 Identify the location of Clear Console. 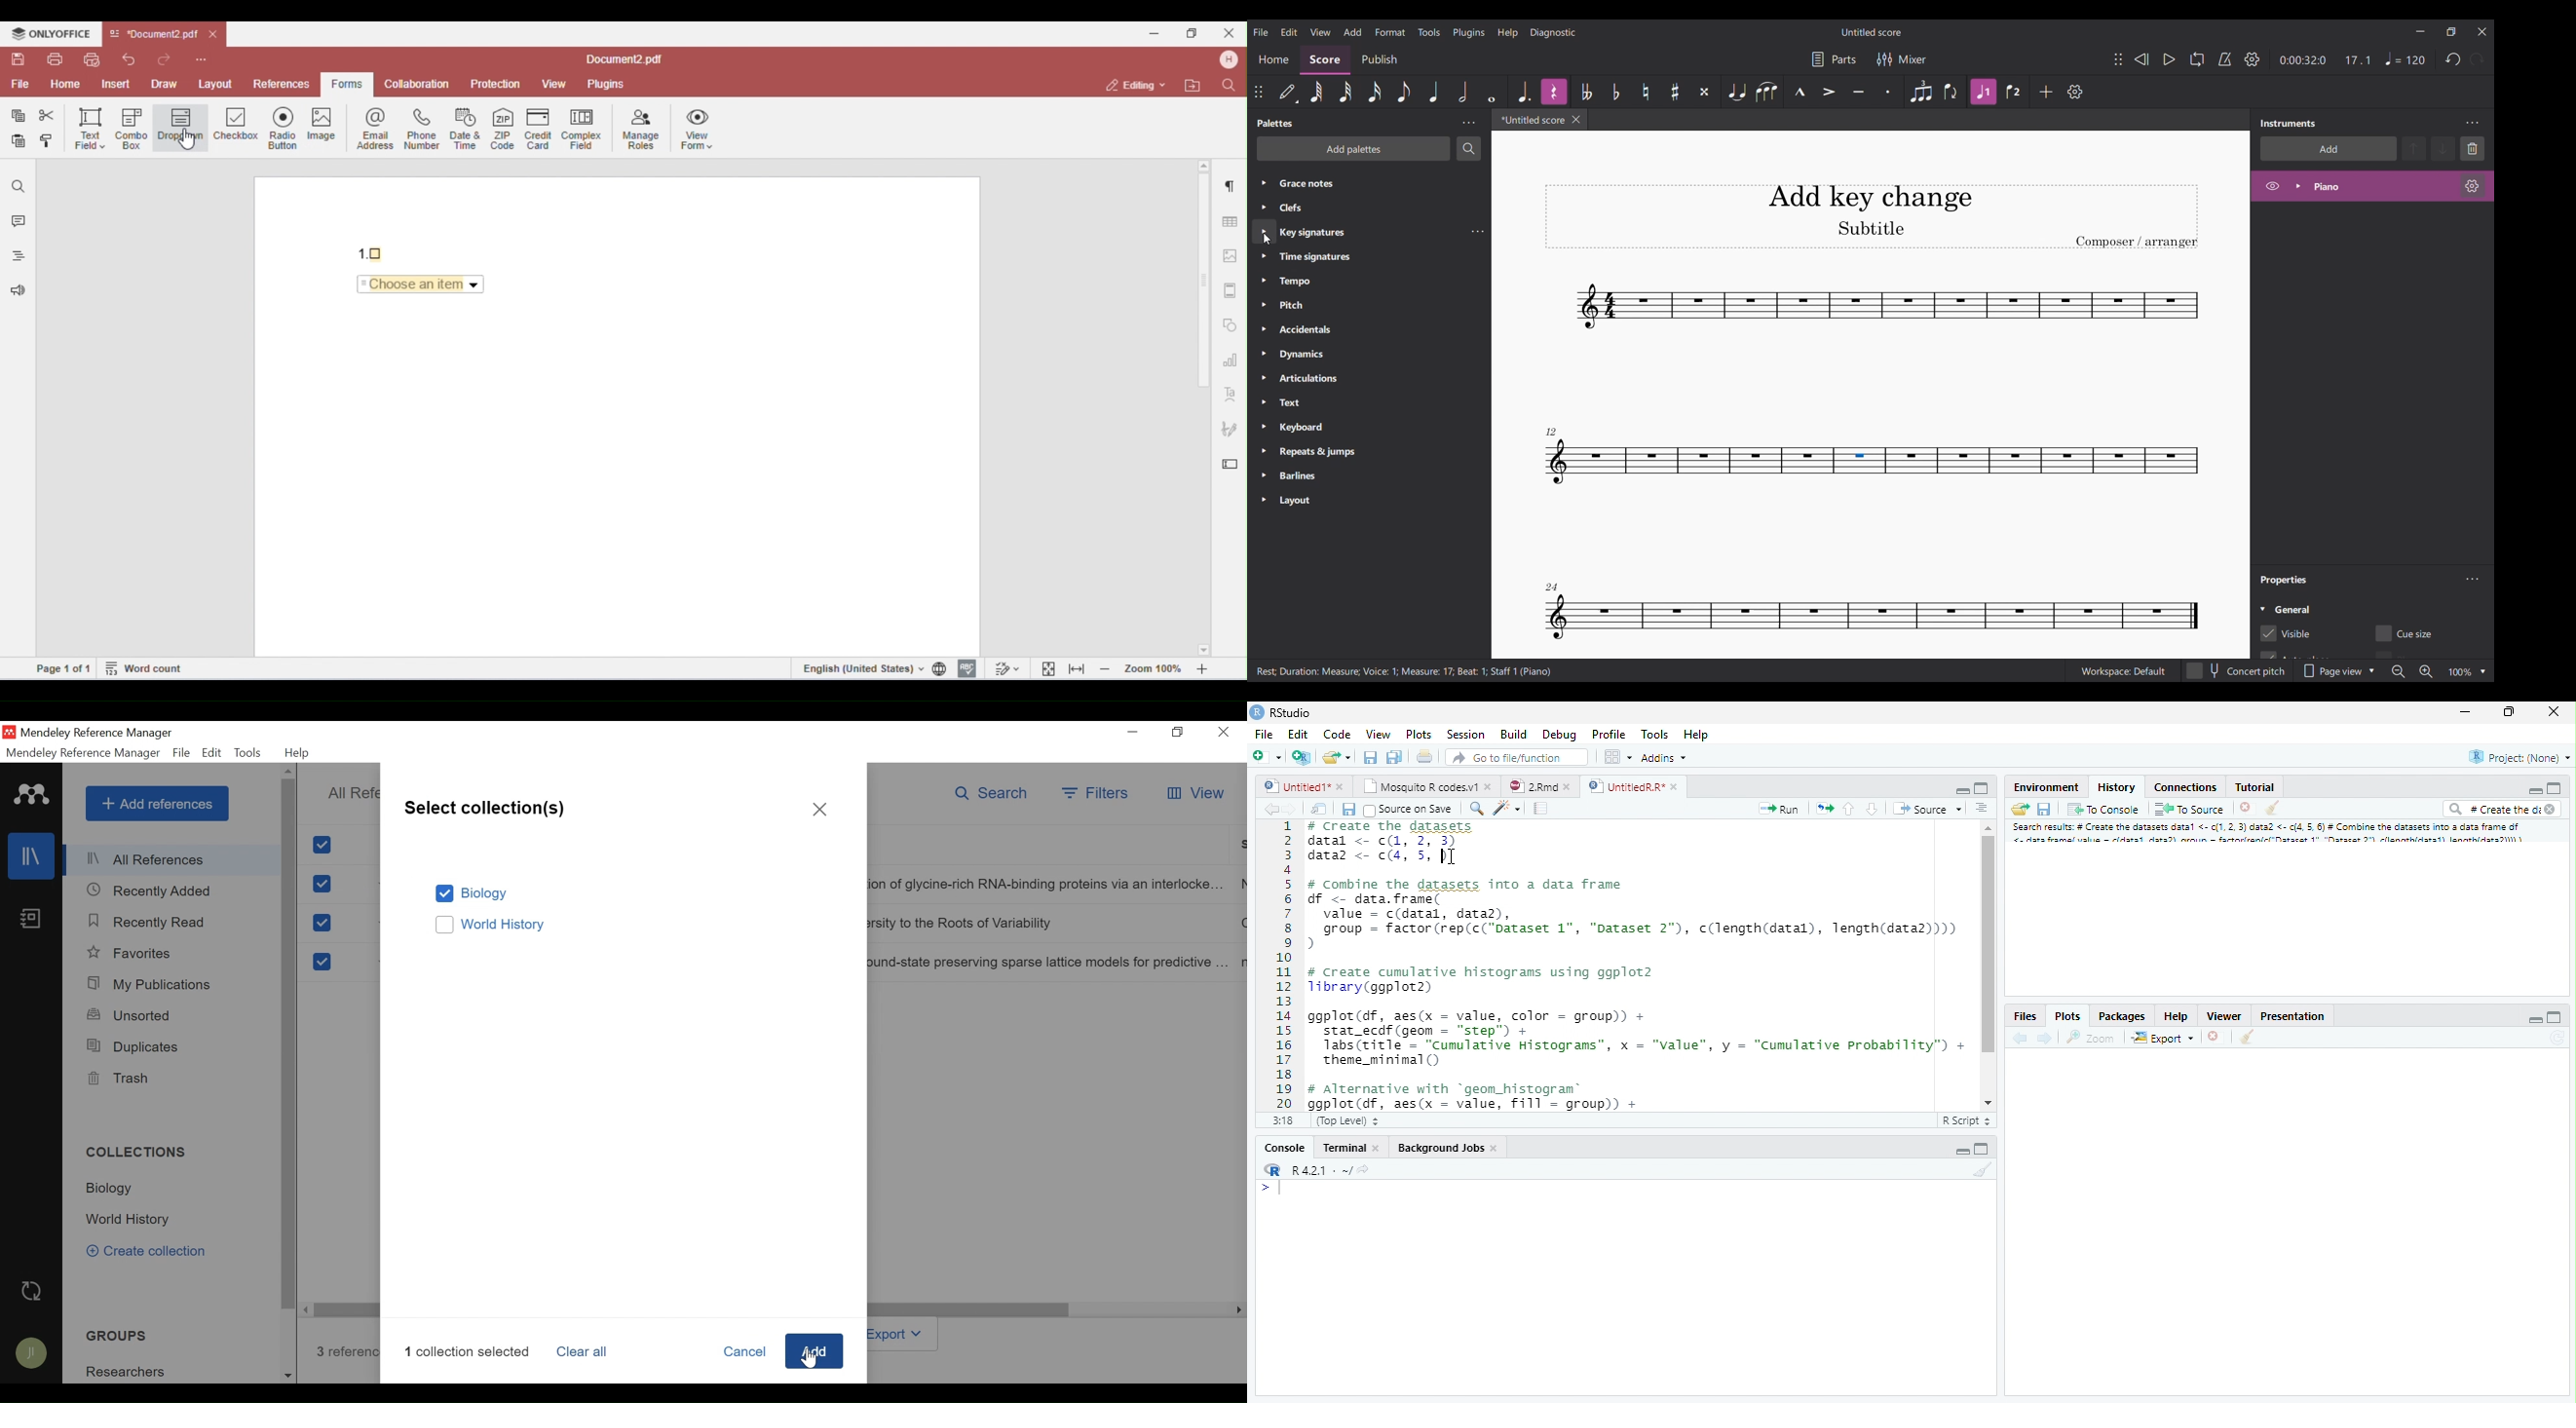
(1988, 1172).